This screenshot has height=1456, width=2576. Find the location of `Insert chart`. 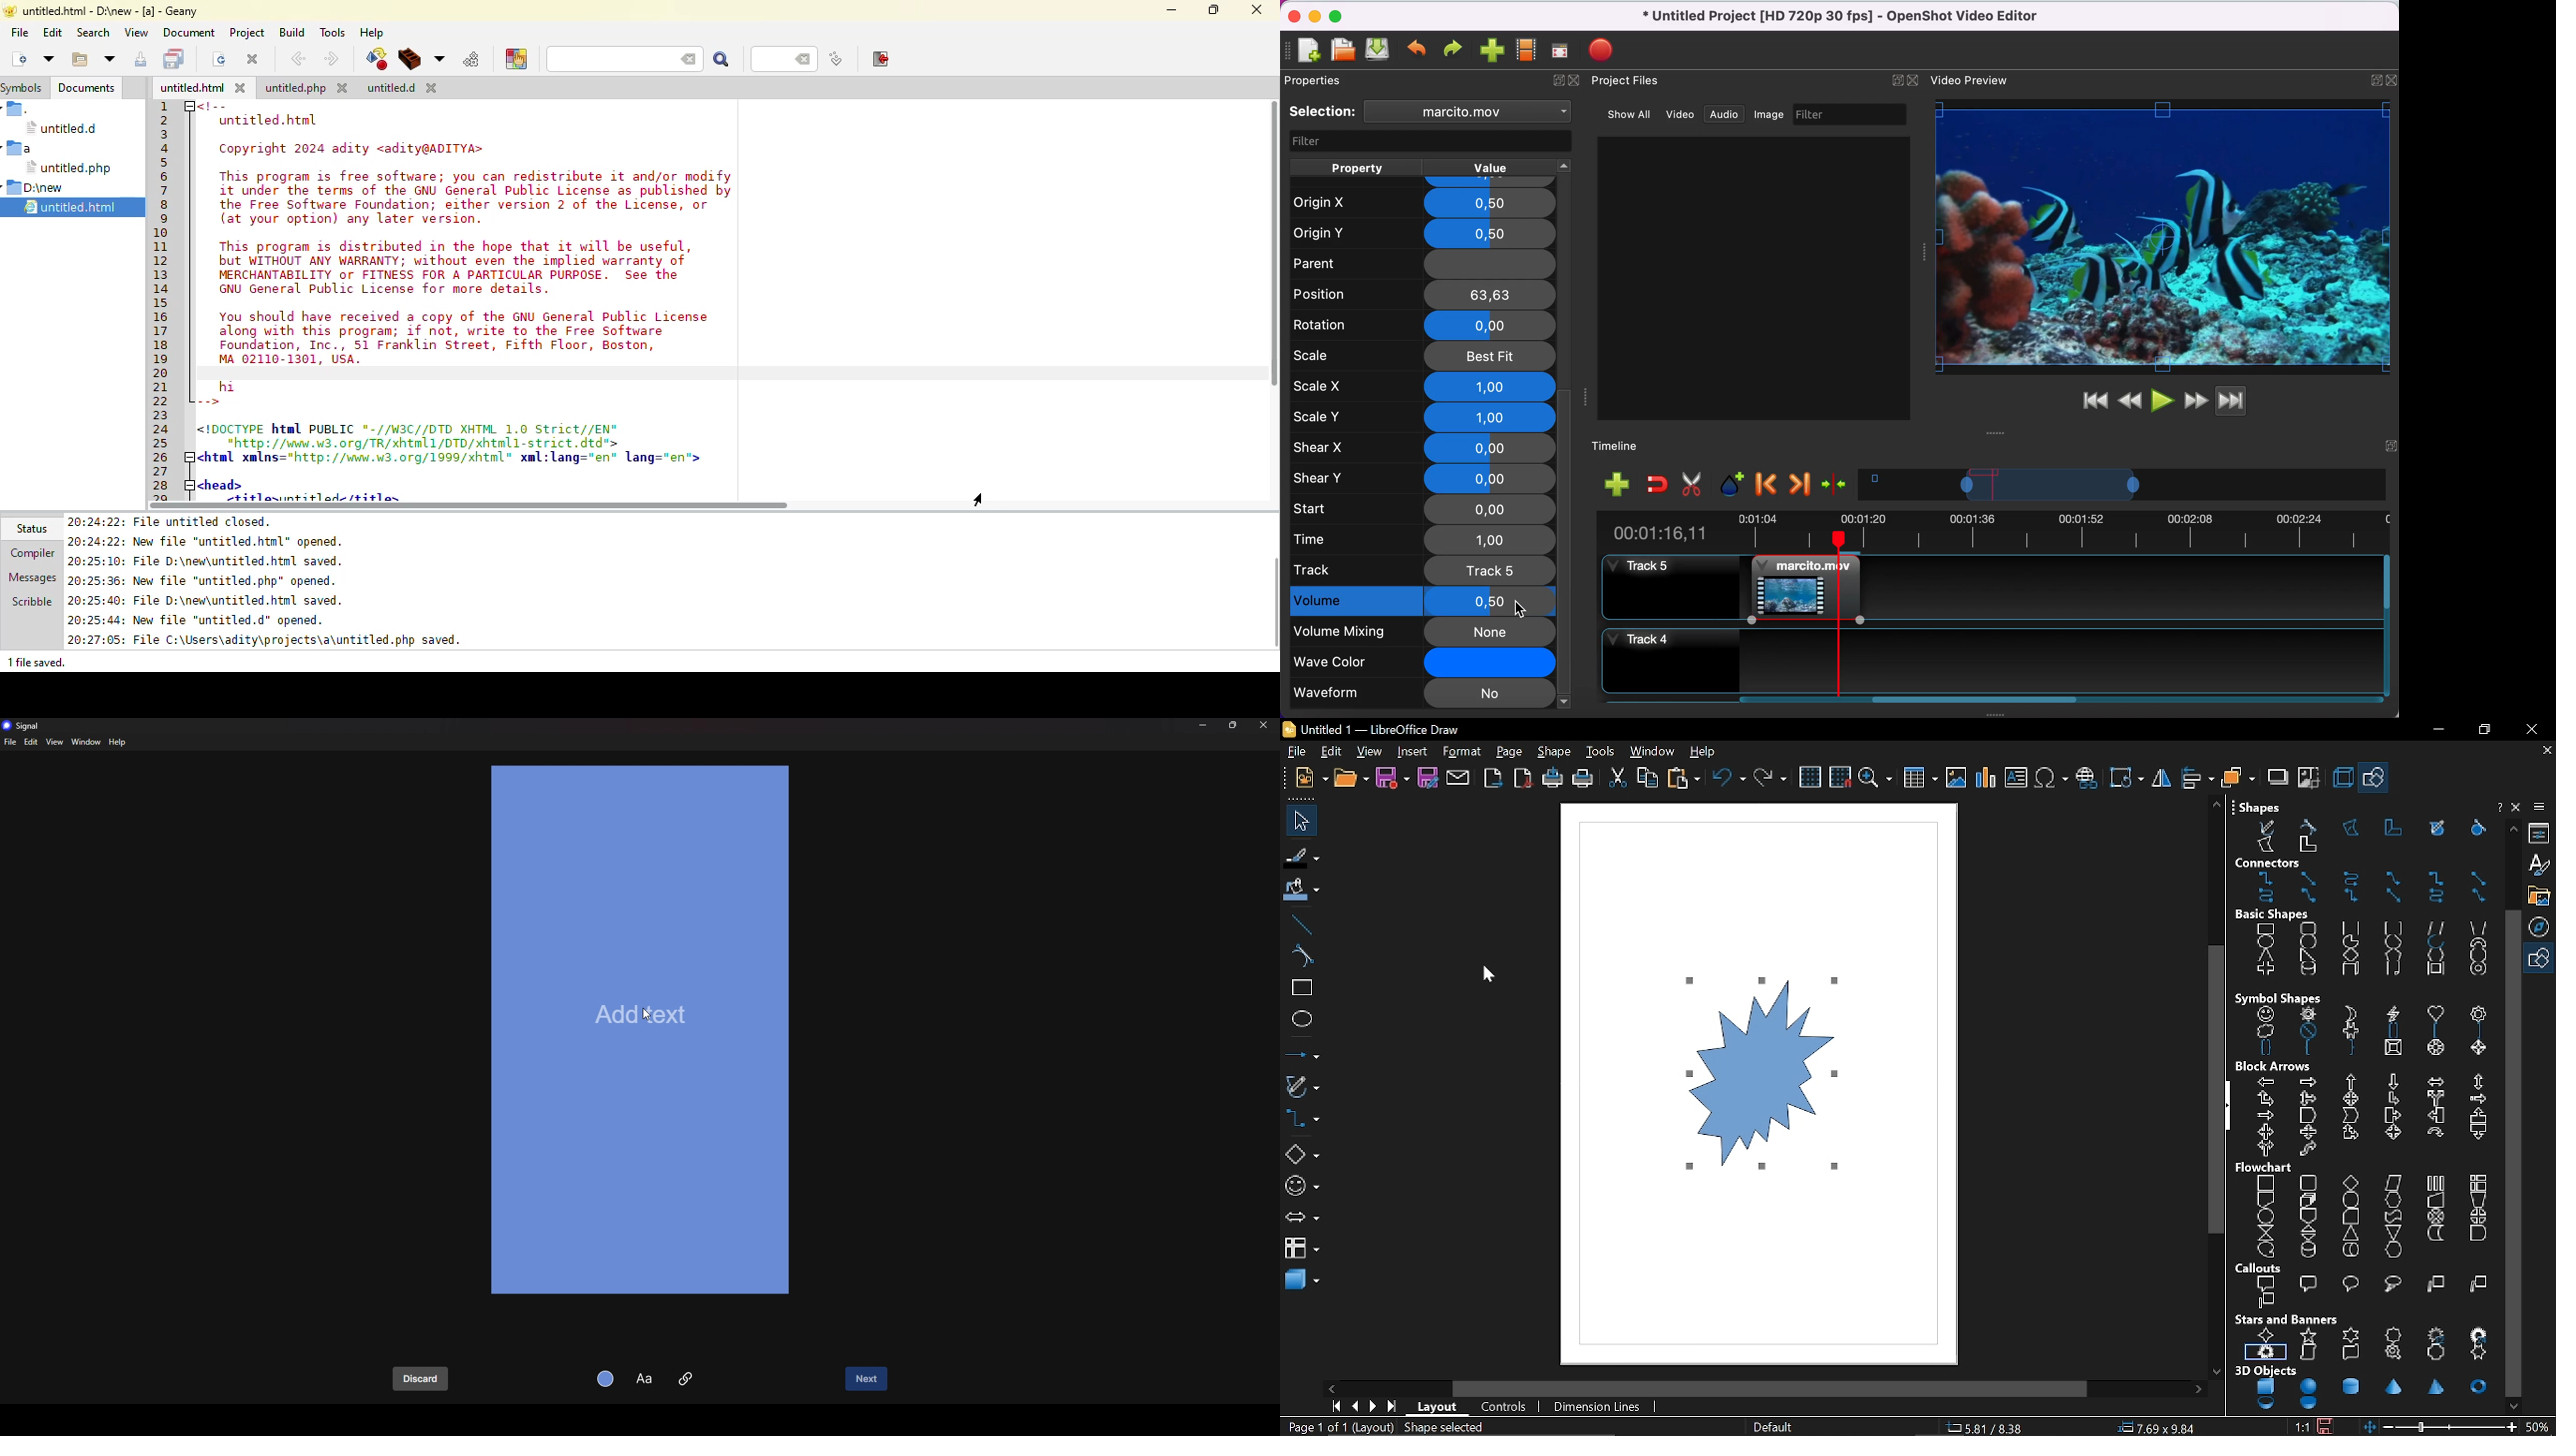

Insert chart is located at coordinates (1985, 778).